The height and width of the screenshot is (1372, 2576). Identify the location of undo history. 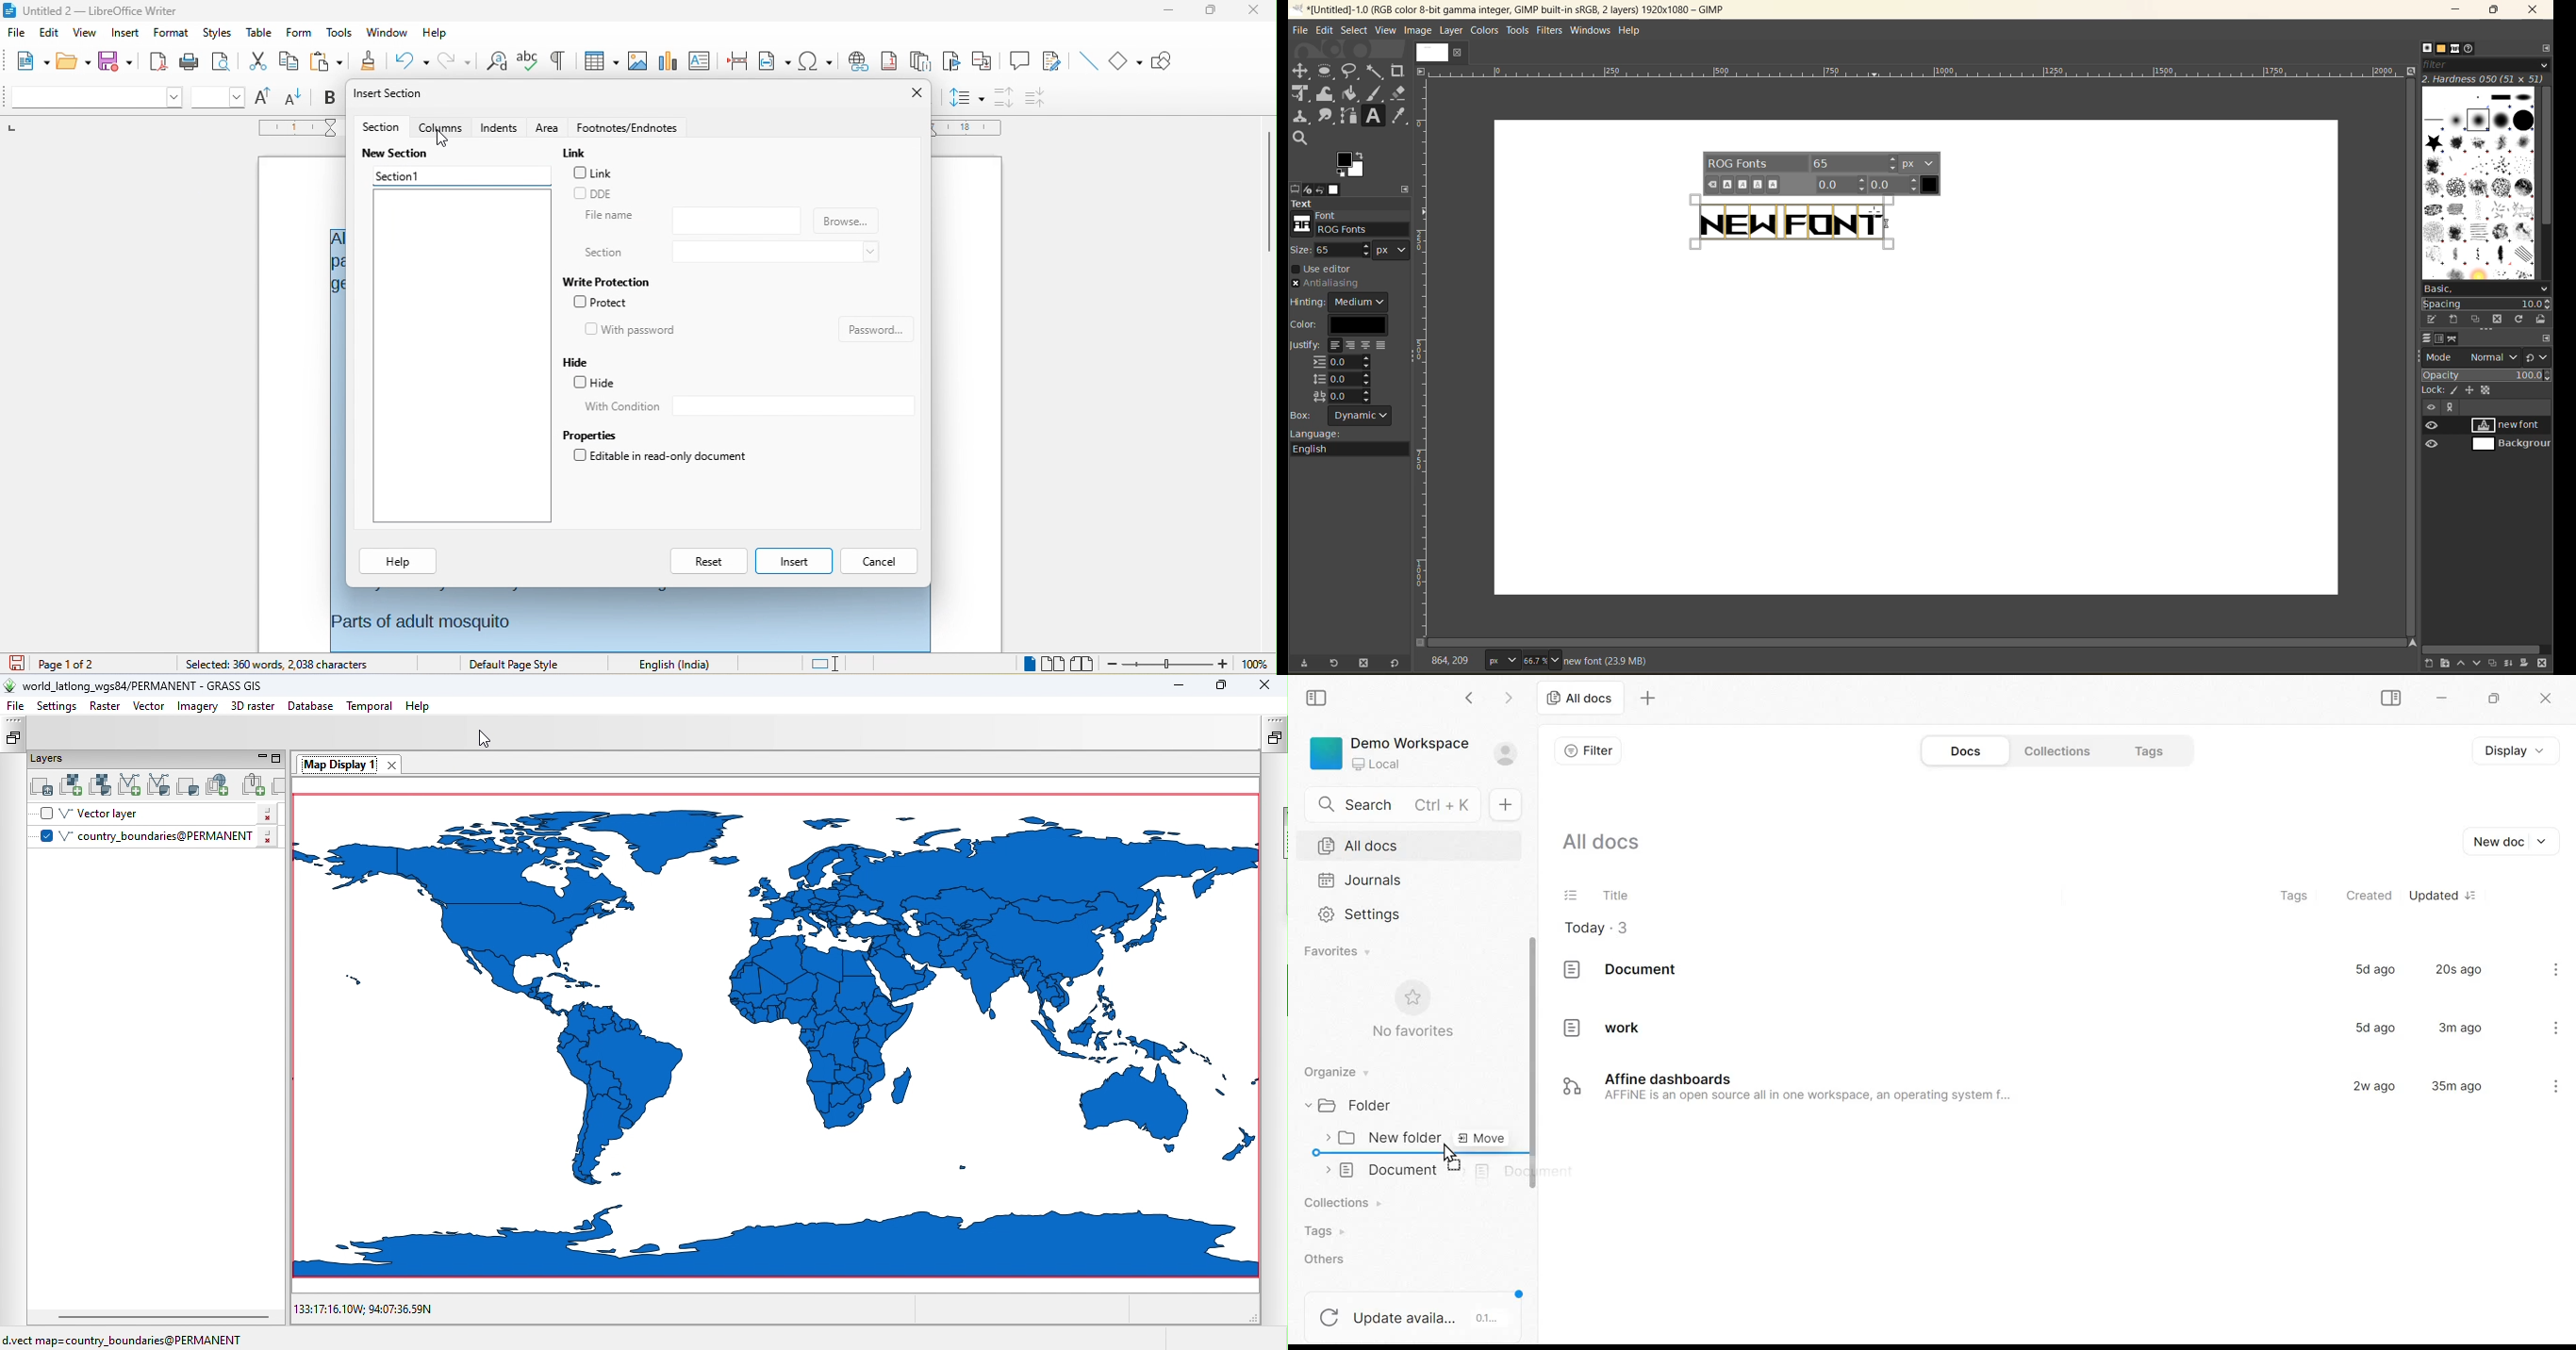
(1318, 188).